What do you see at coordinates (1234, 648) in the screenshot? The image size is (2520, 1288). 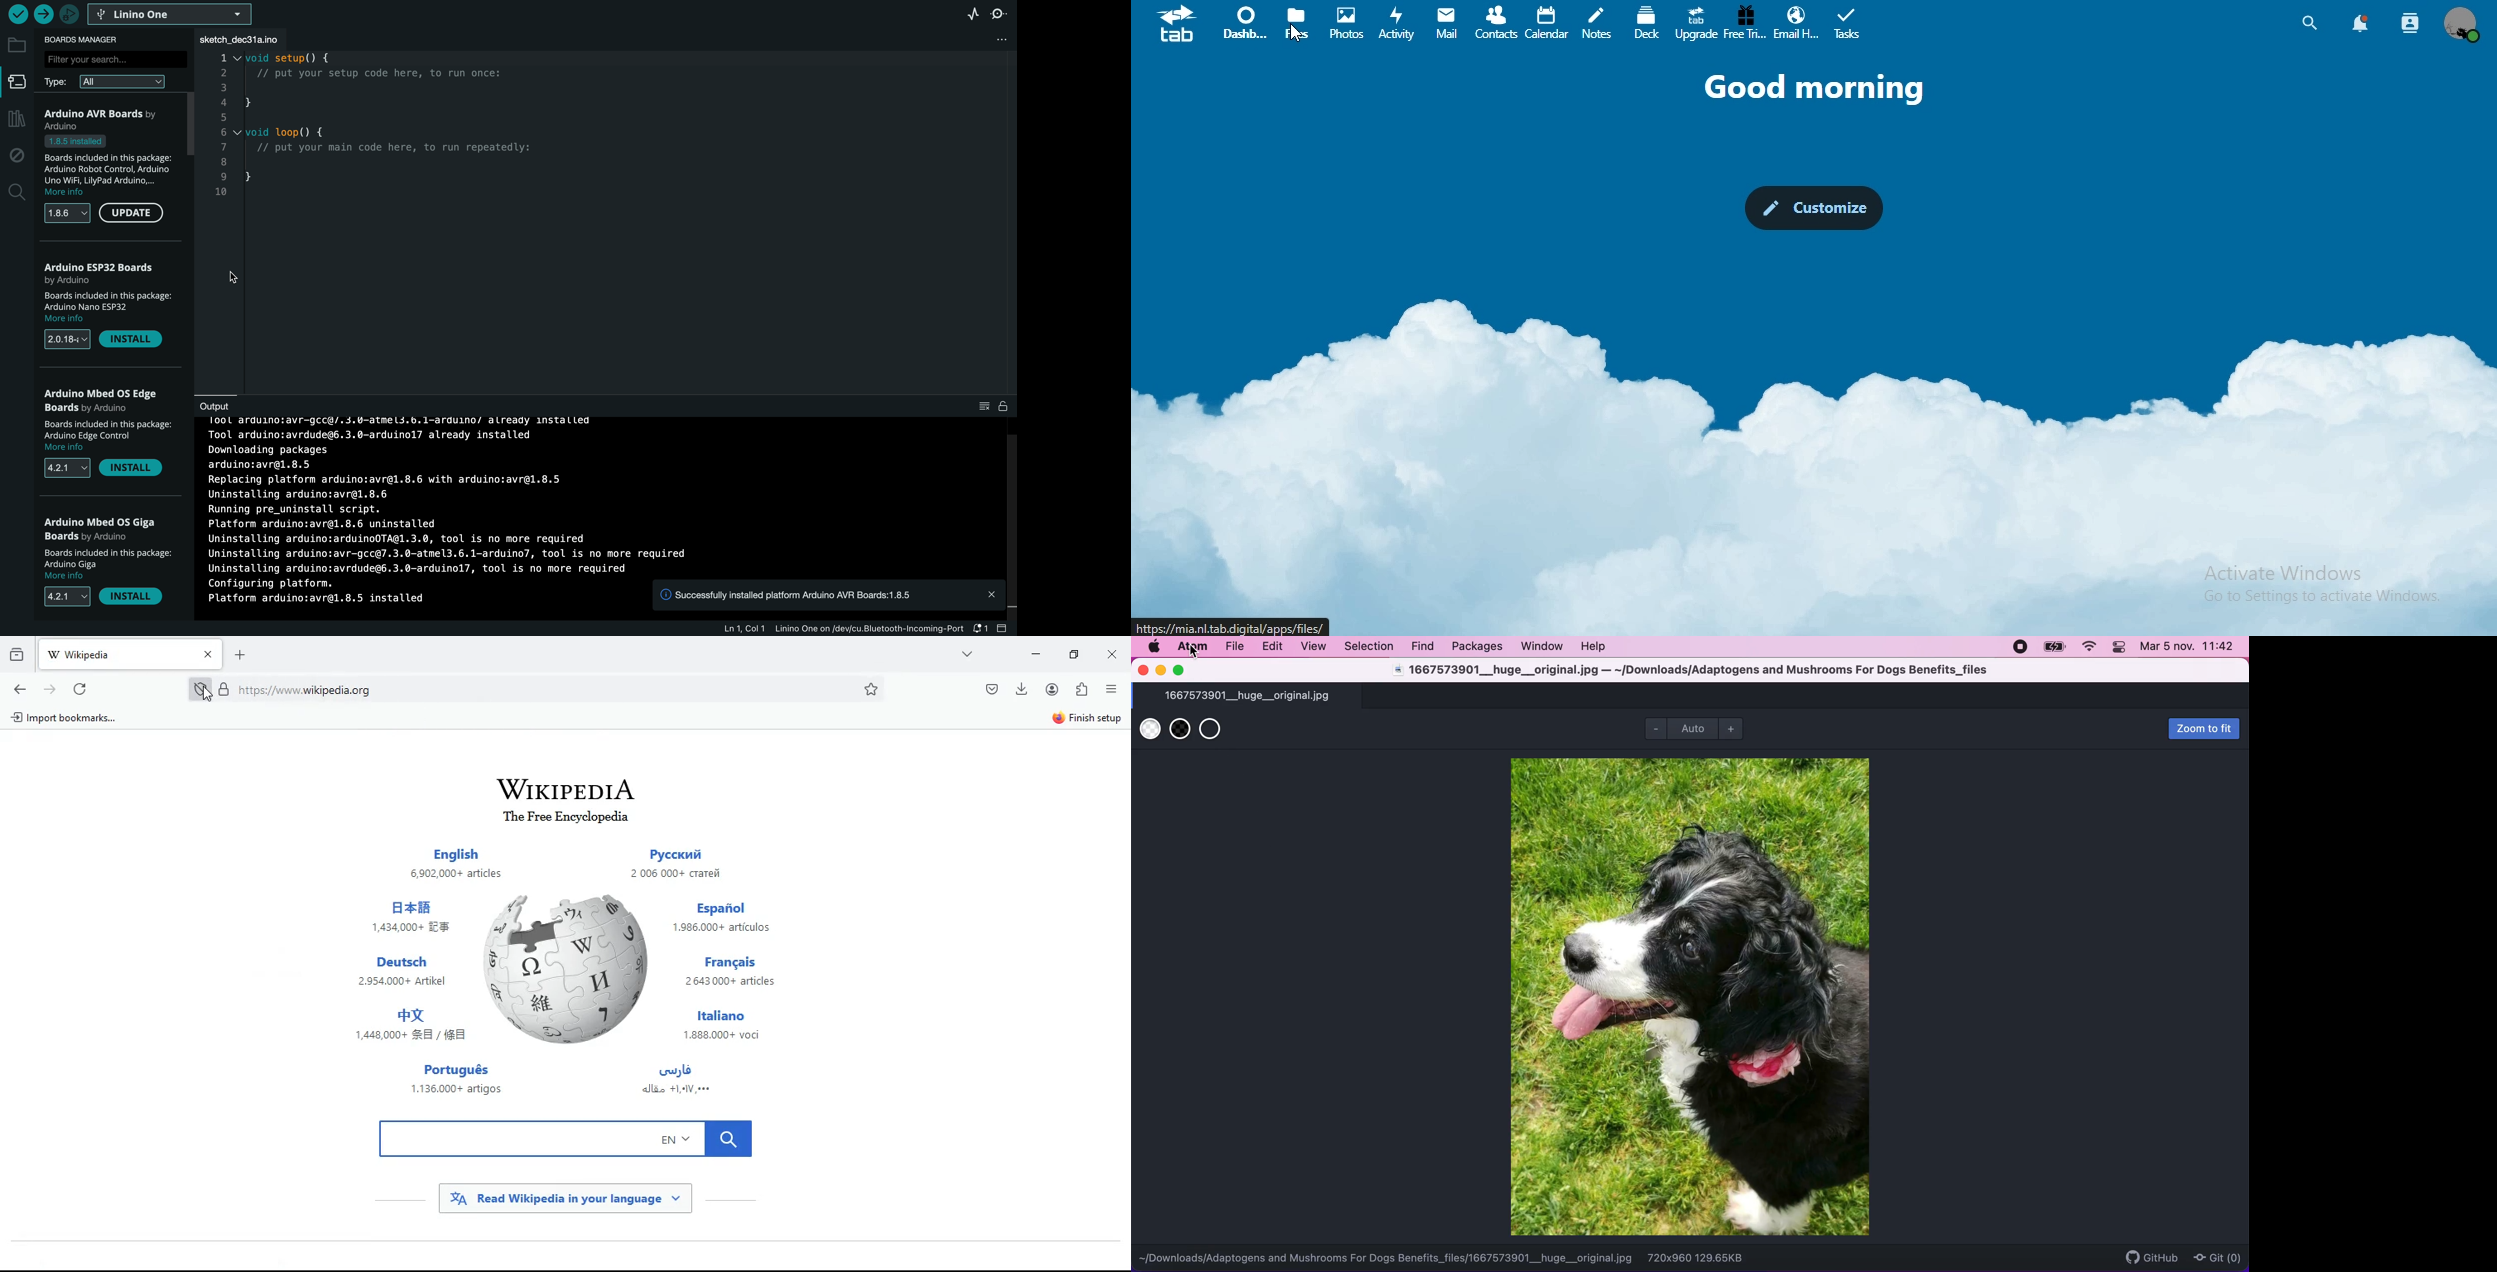 I see `file` at bounding box center [1234, 648].